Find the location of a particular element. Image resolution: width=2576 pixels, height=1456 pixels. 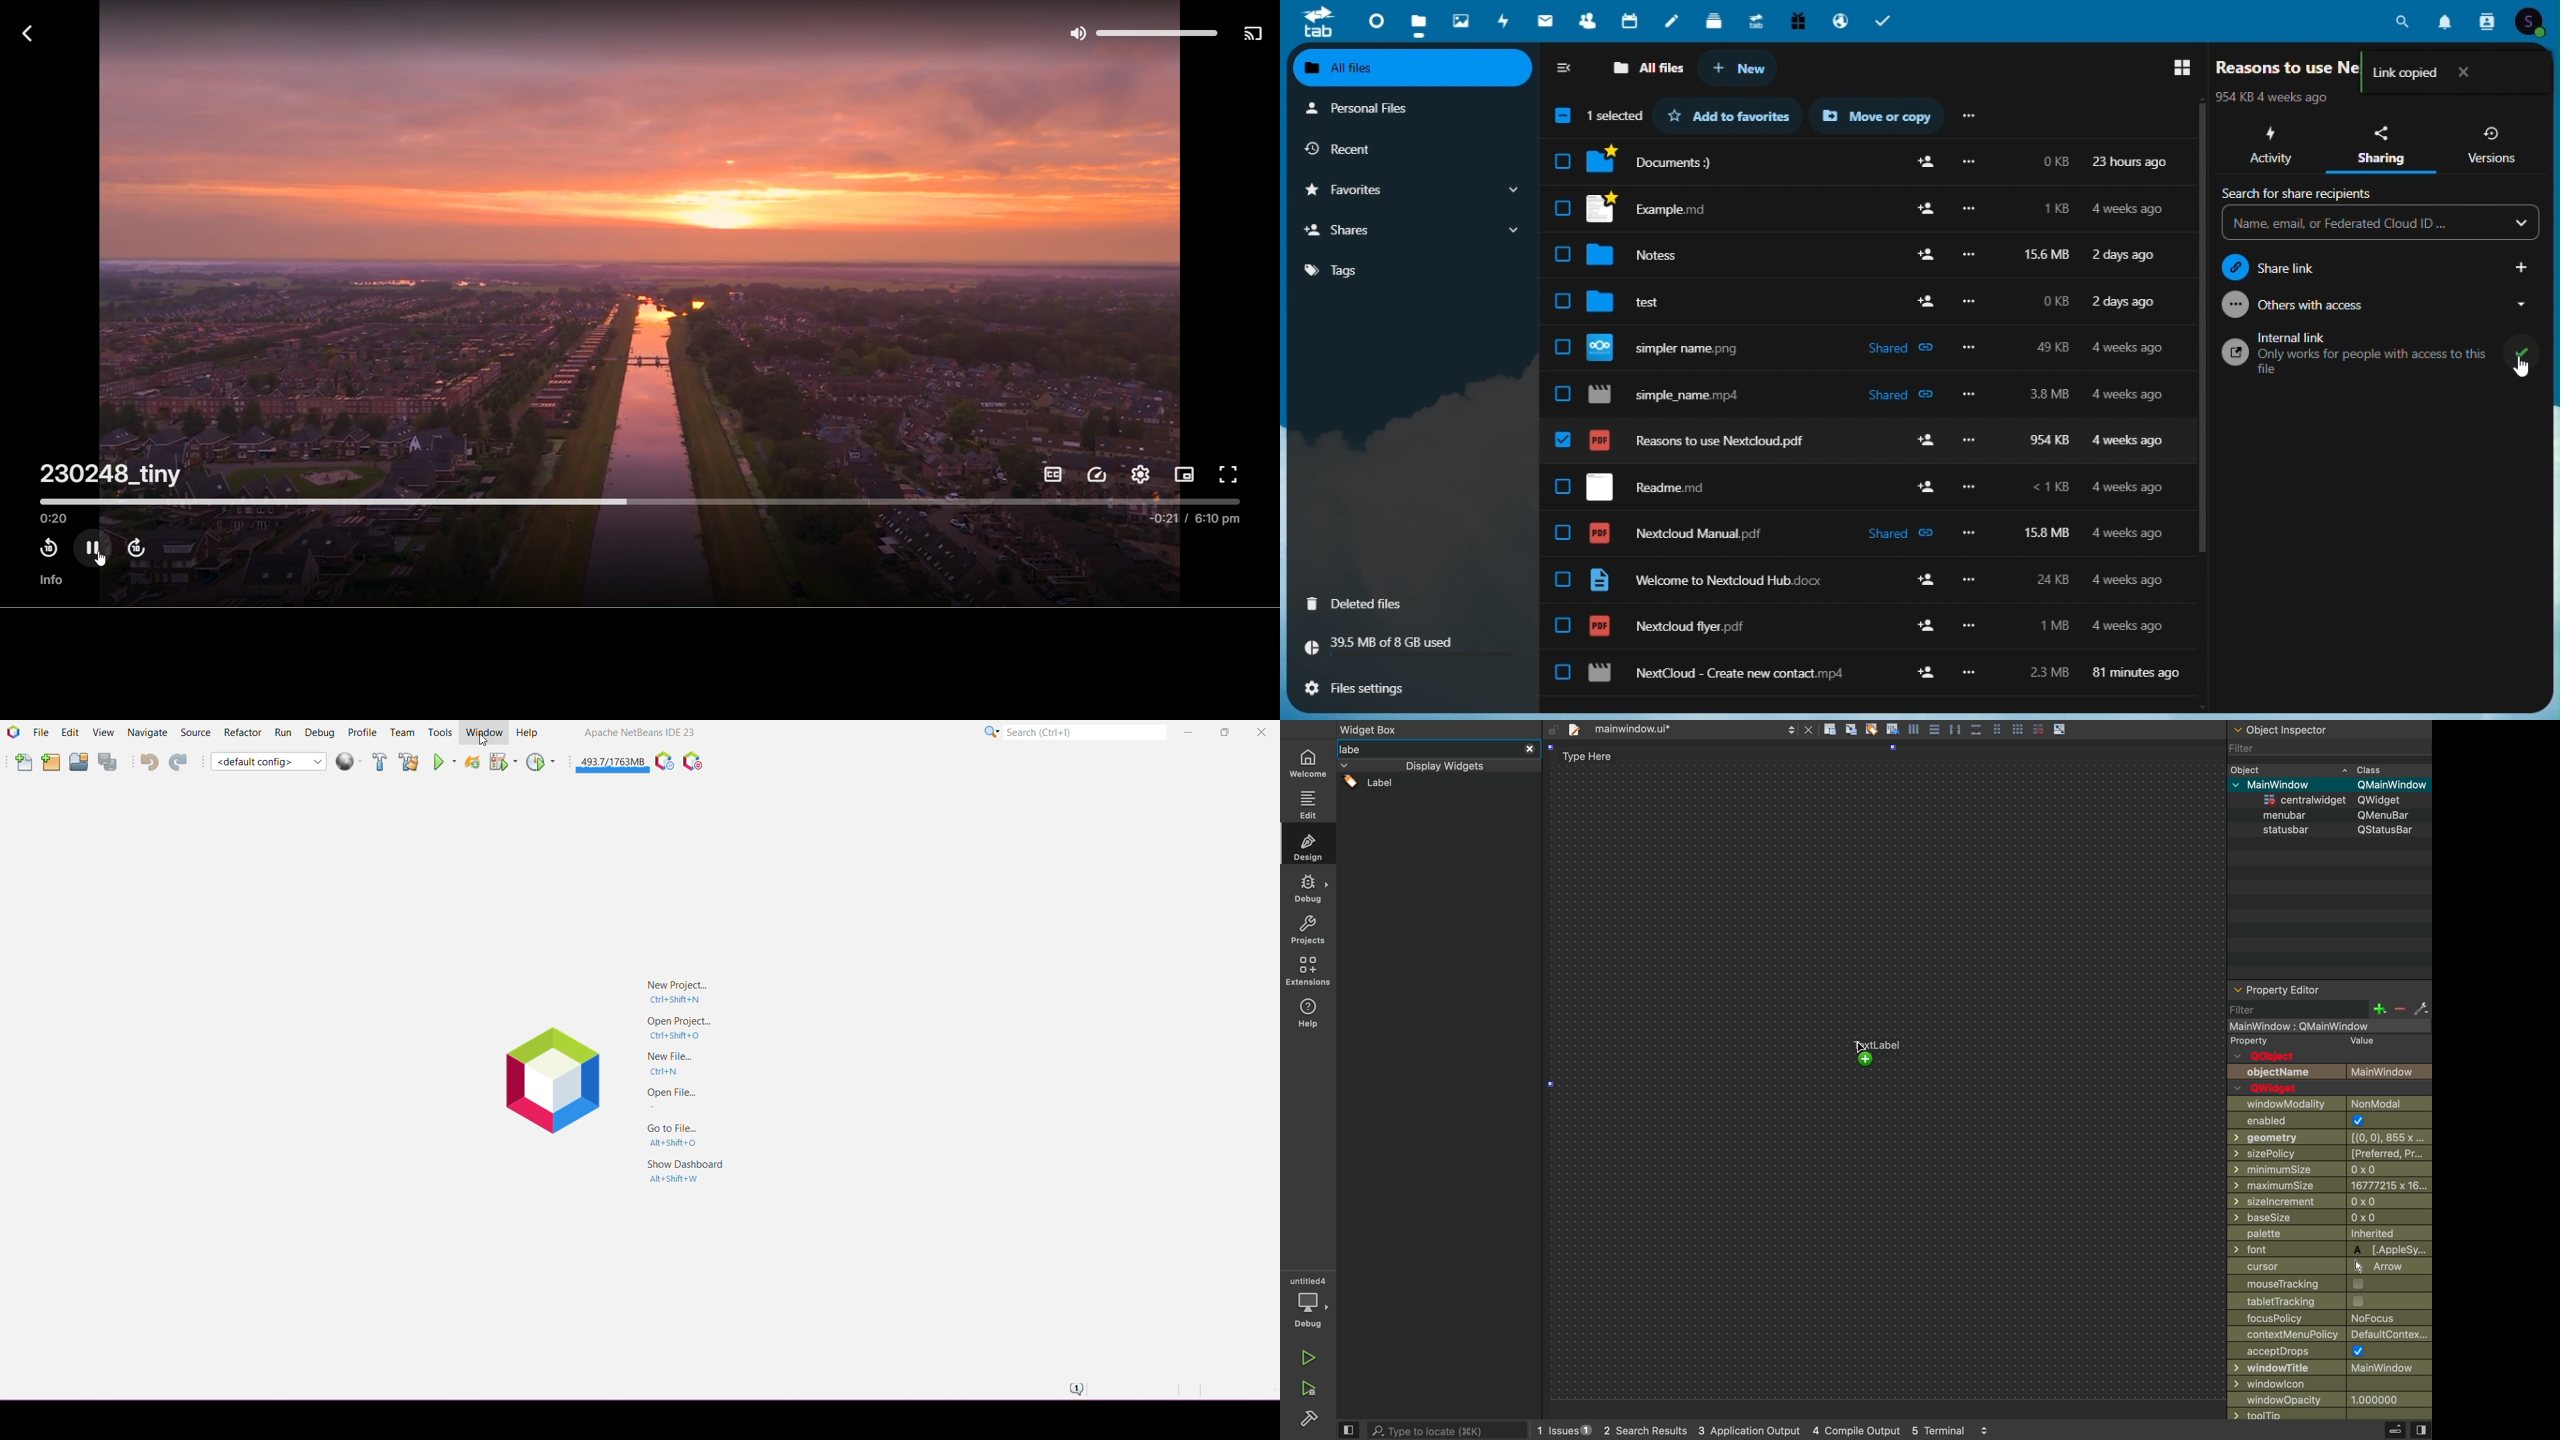

Edit is located at coordinates (69, 733).